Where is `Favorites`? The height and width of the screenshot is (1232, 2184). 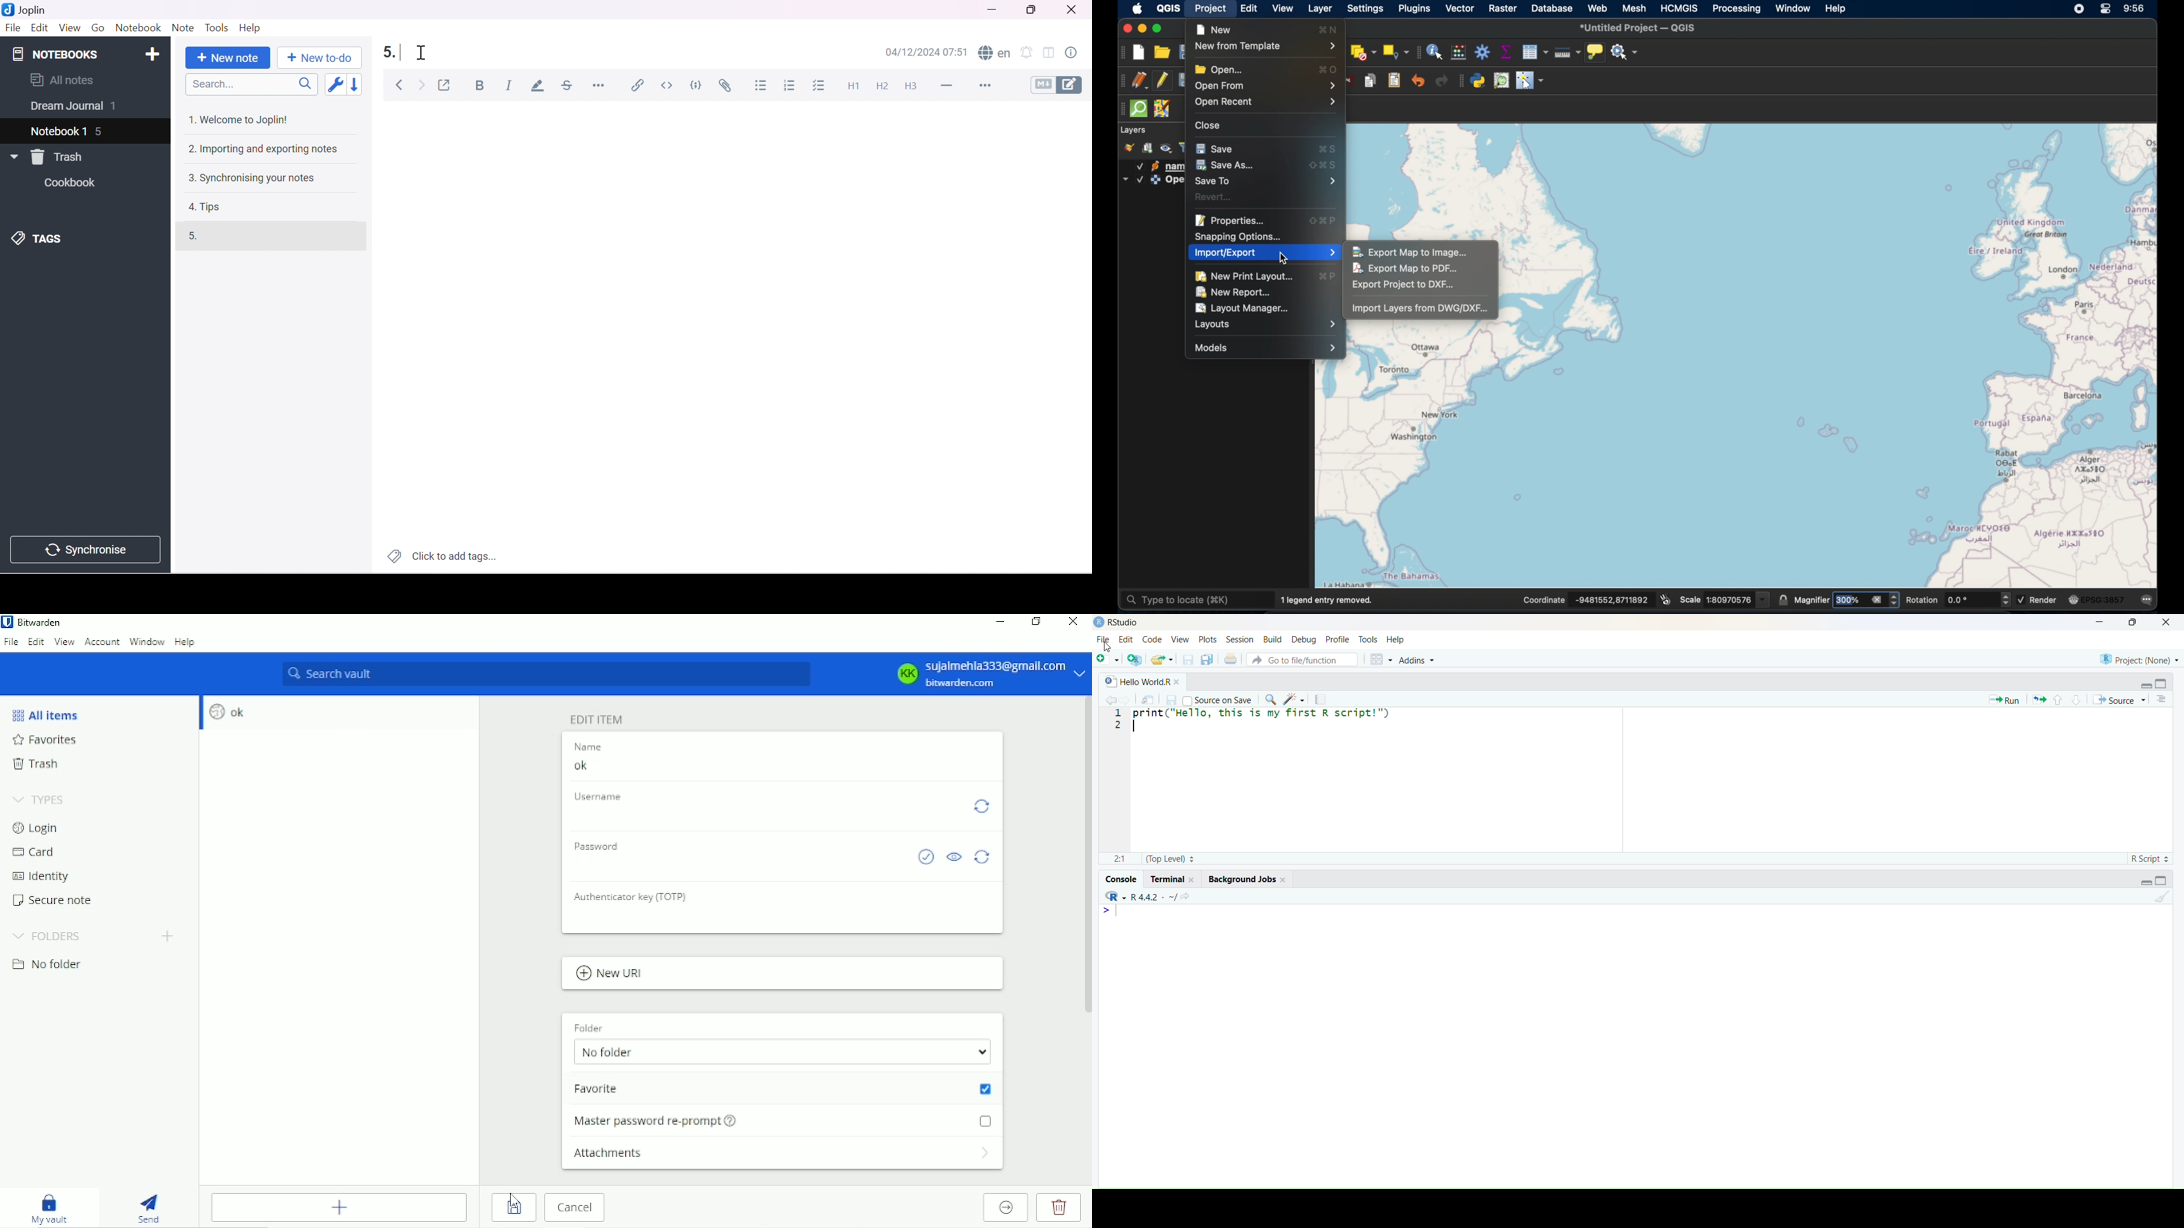
Favorites is located at coordinates (56, 740).